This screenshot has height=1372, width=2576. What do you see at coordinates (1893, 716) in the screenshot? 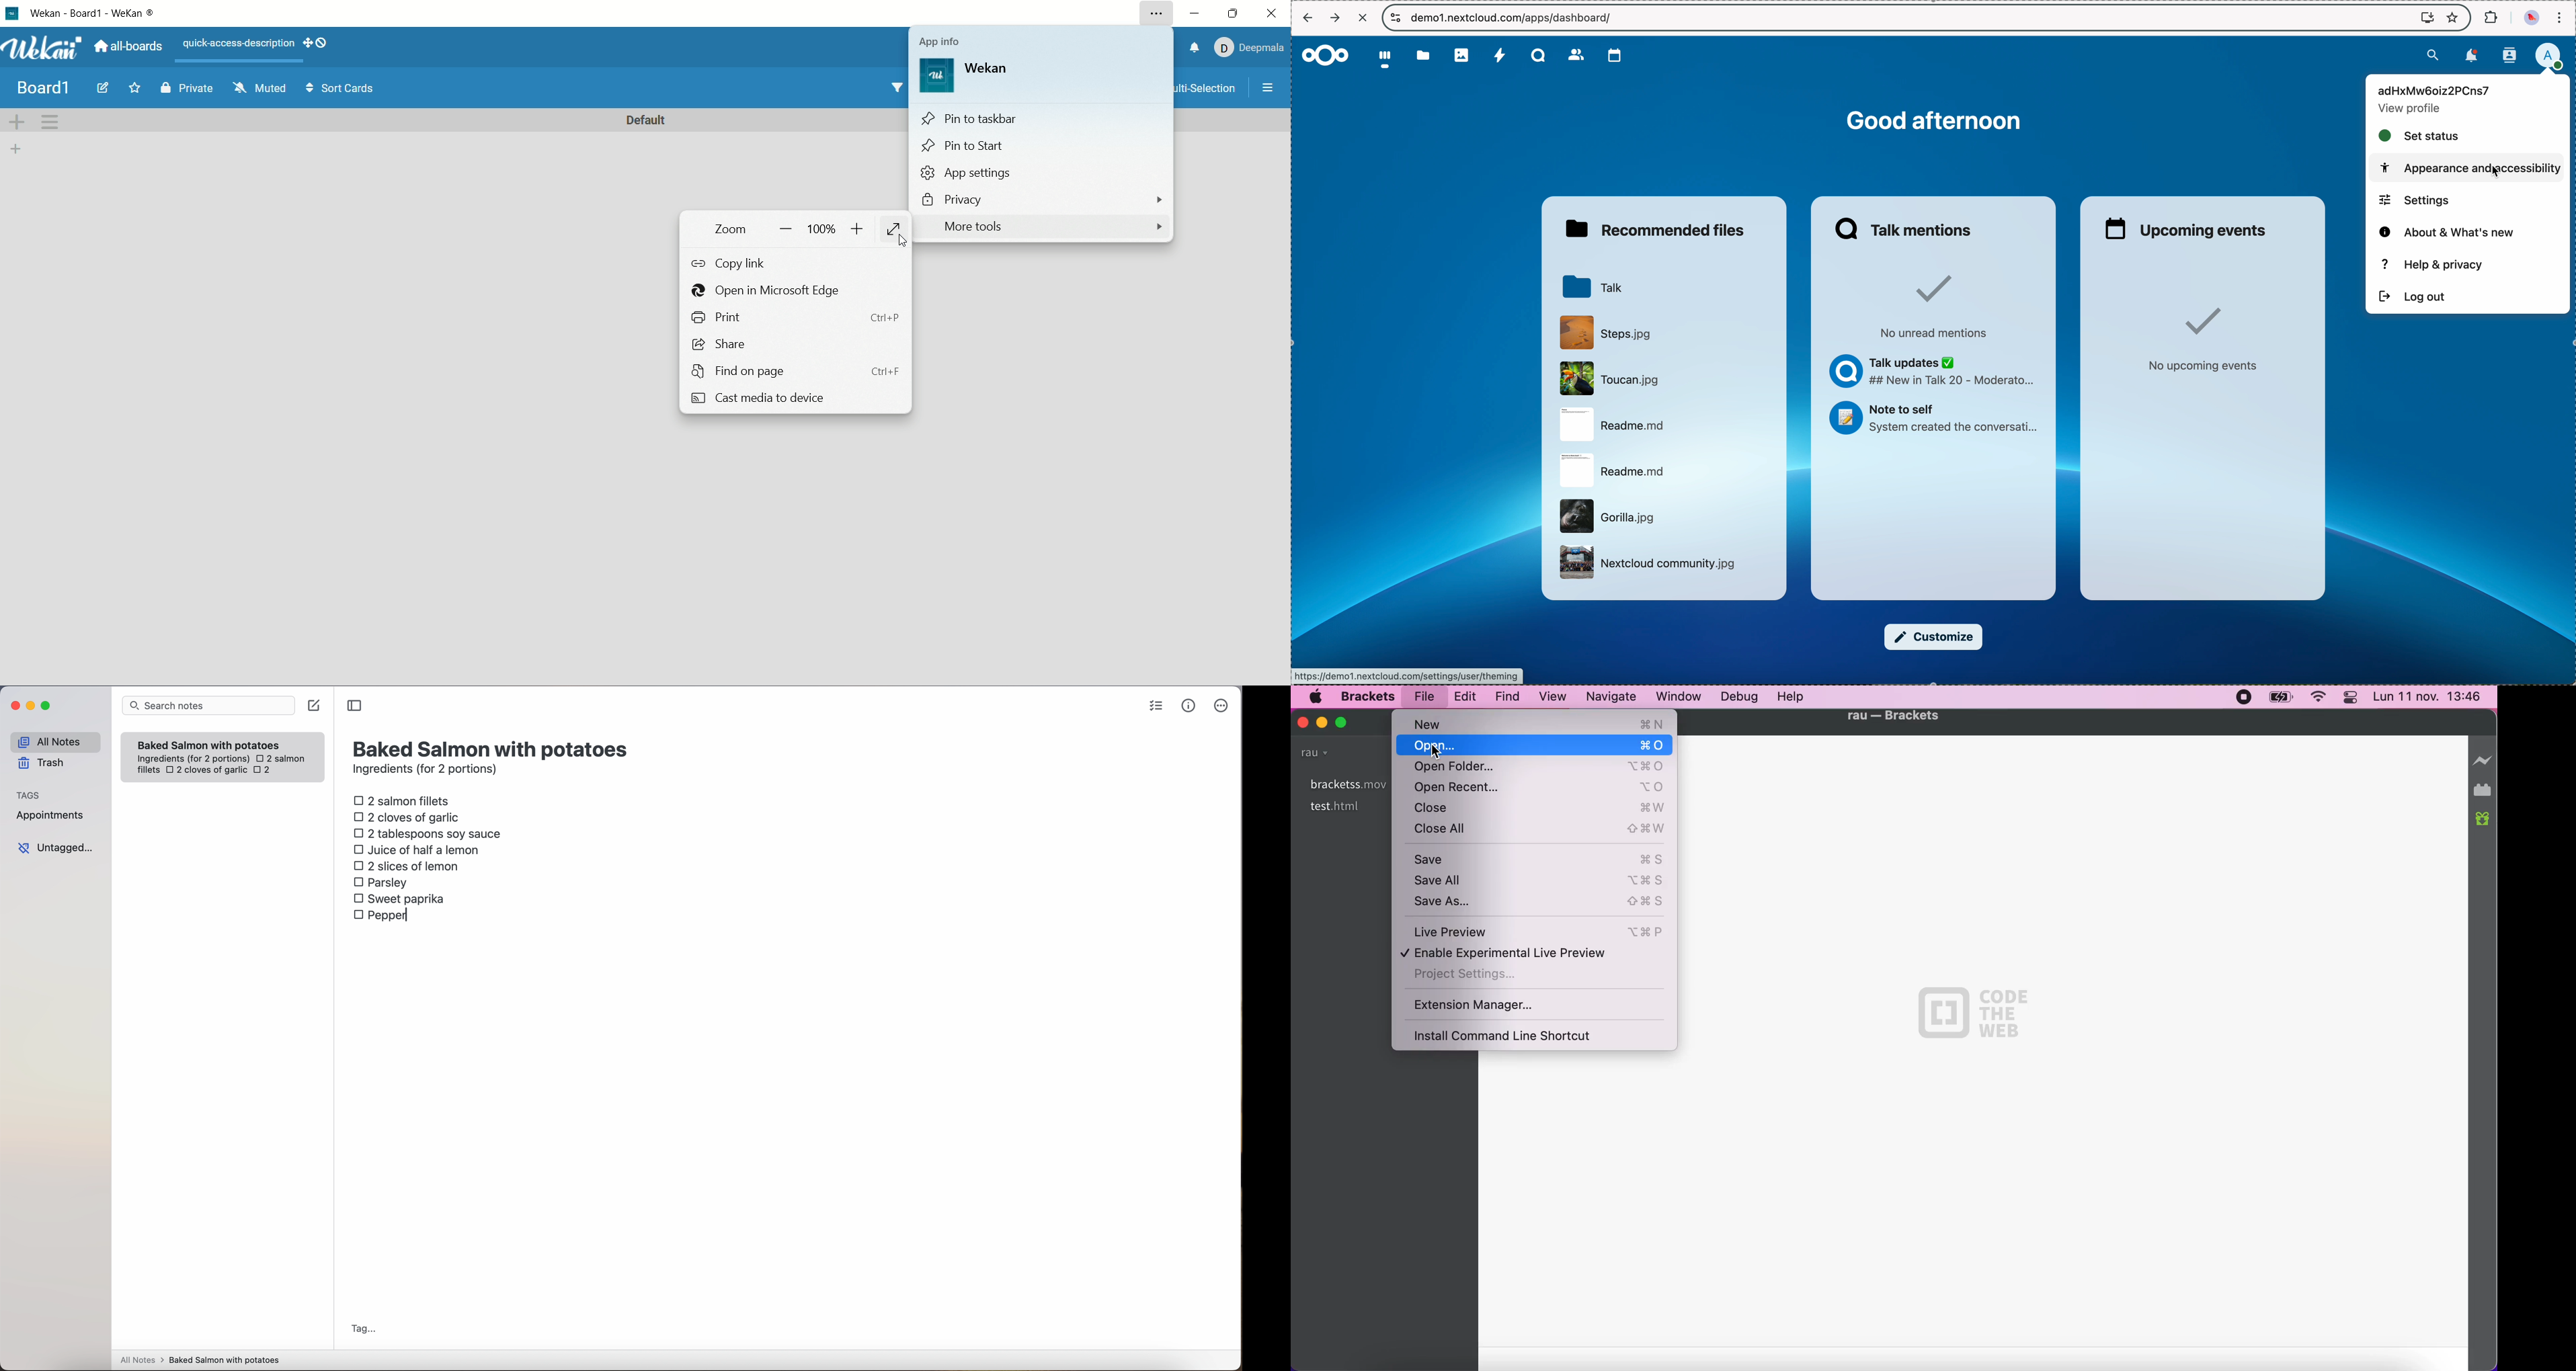
I see `file name` at bounding box center [1893, 716].